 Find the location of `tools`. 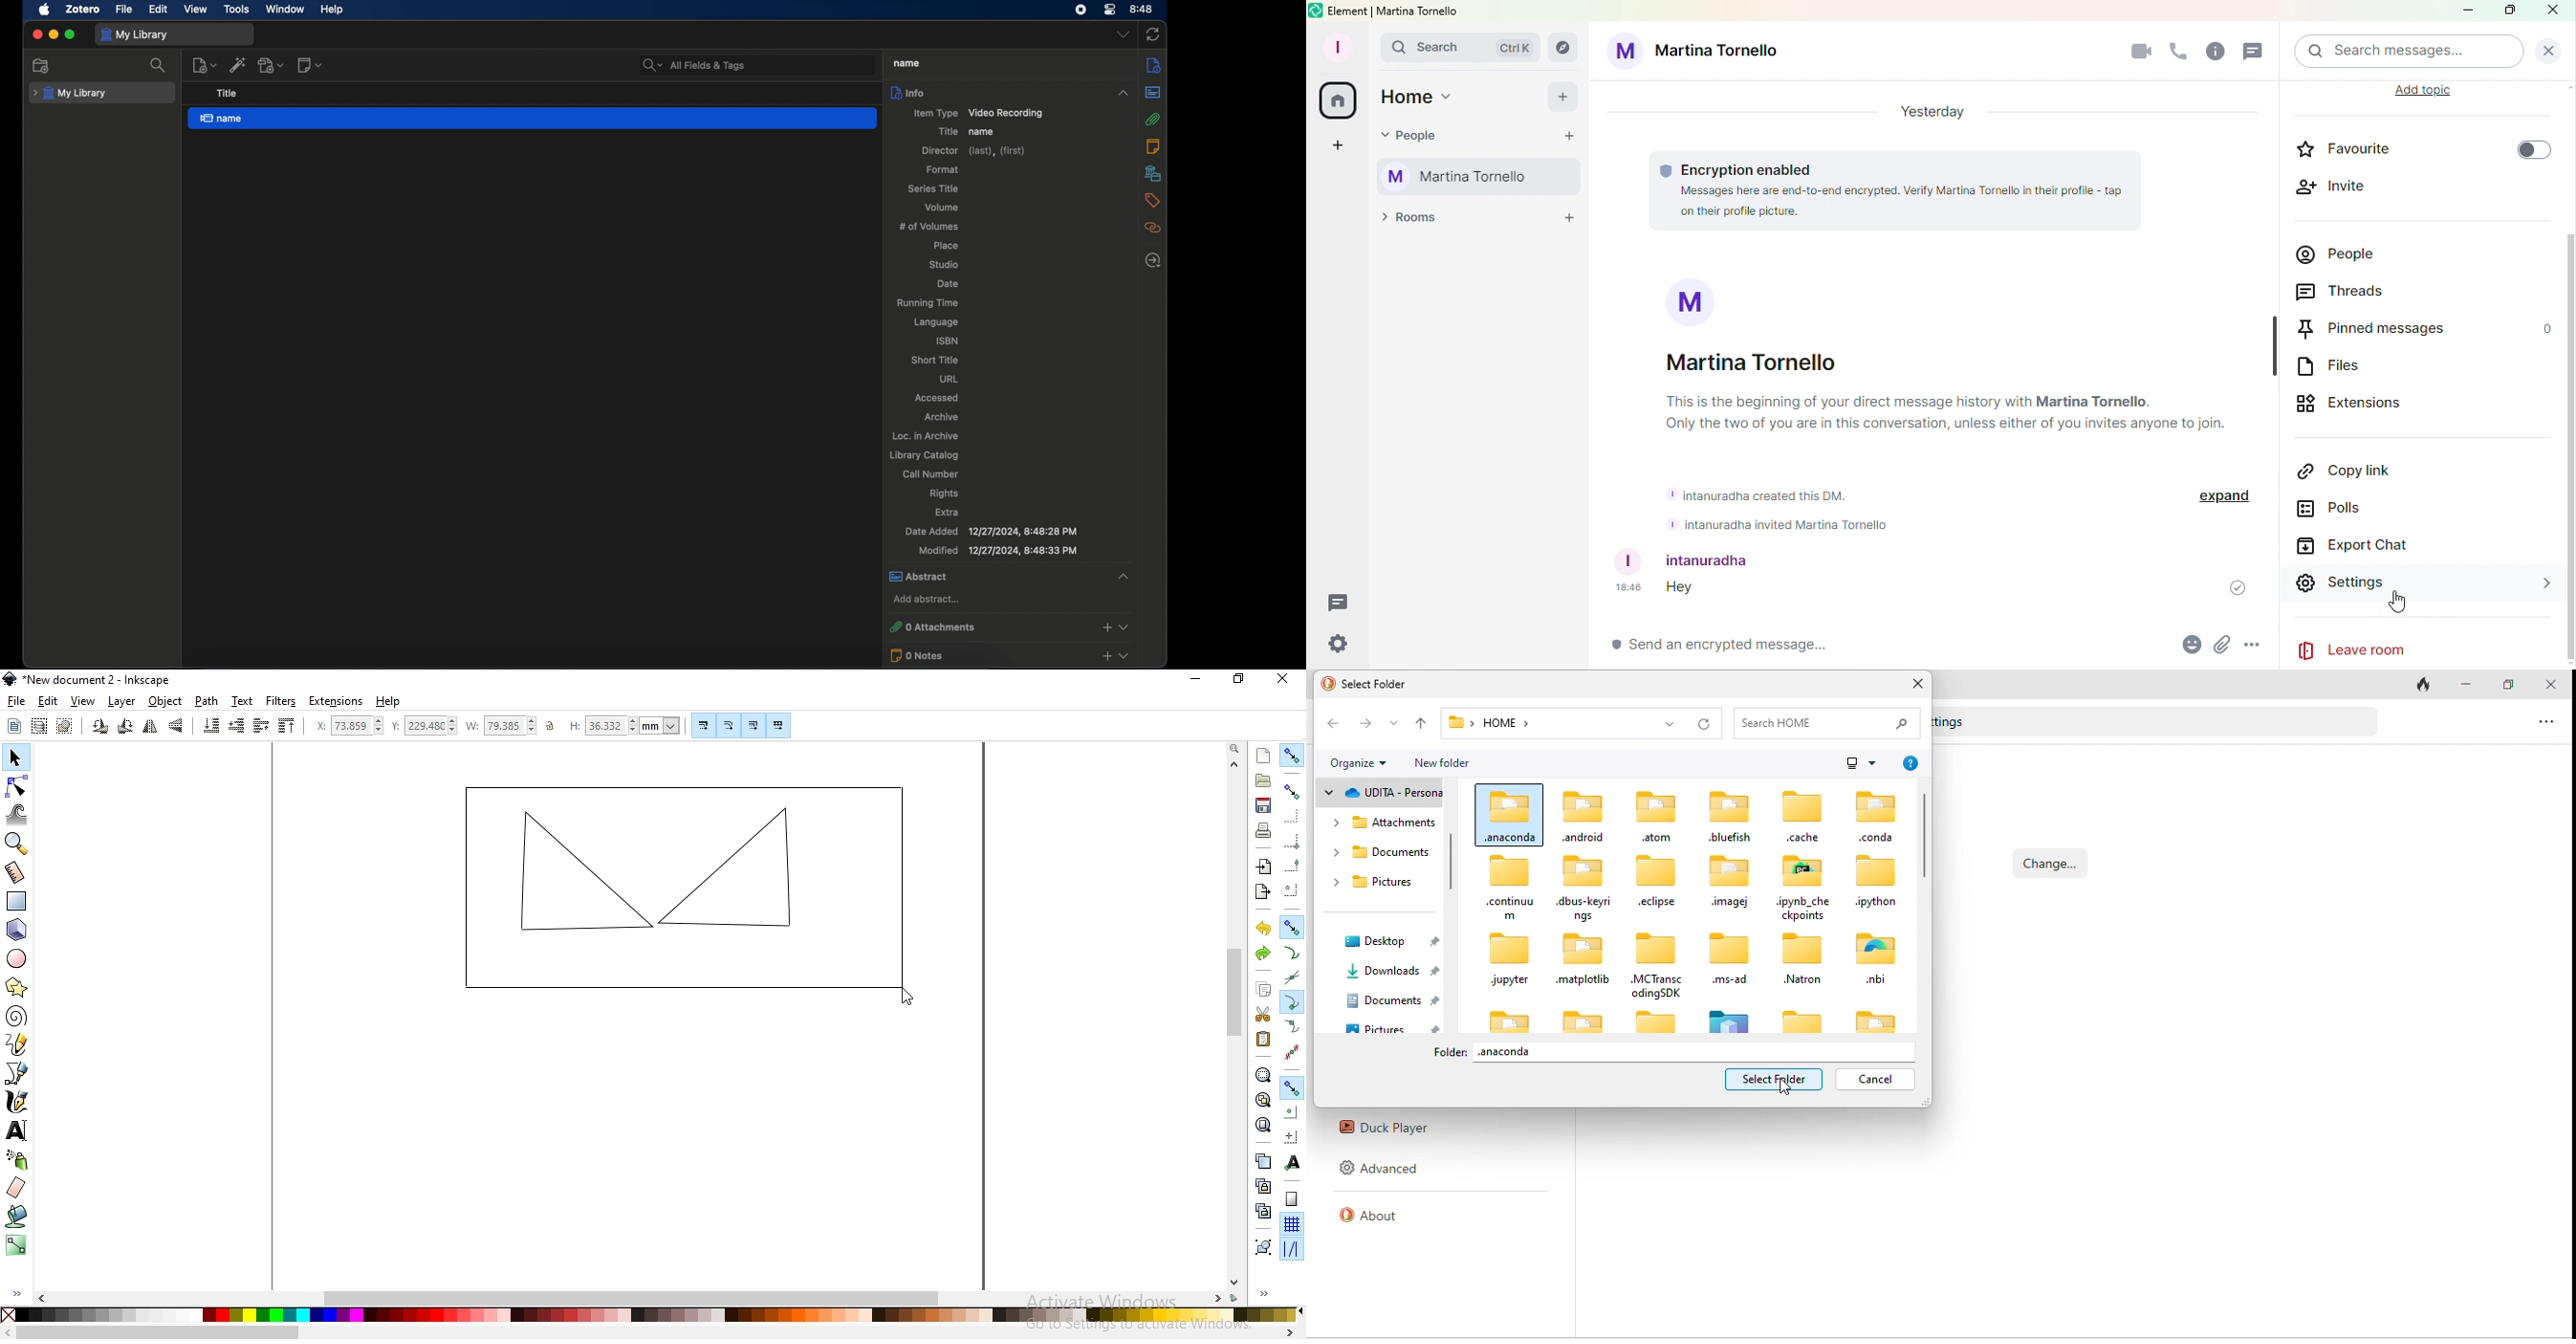

tools is located at coordinates (237, 9).